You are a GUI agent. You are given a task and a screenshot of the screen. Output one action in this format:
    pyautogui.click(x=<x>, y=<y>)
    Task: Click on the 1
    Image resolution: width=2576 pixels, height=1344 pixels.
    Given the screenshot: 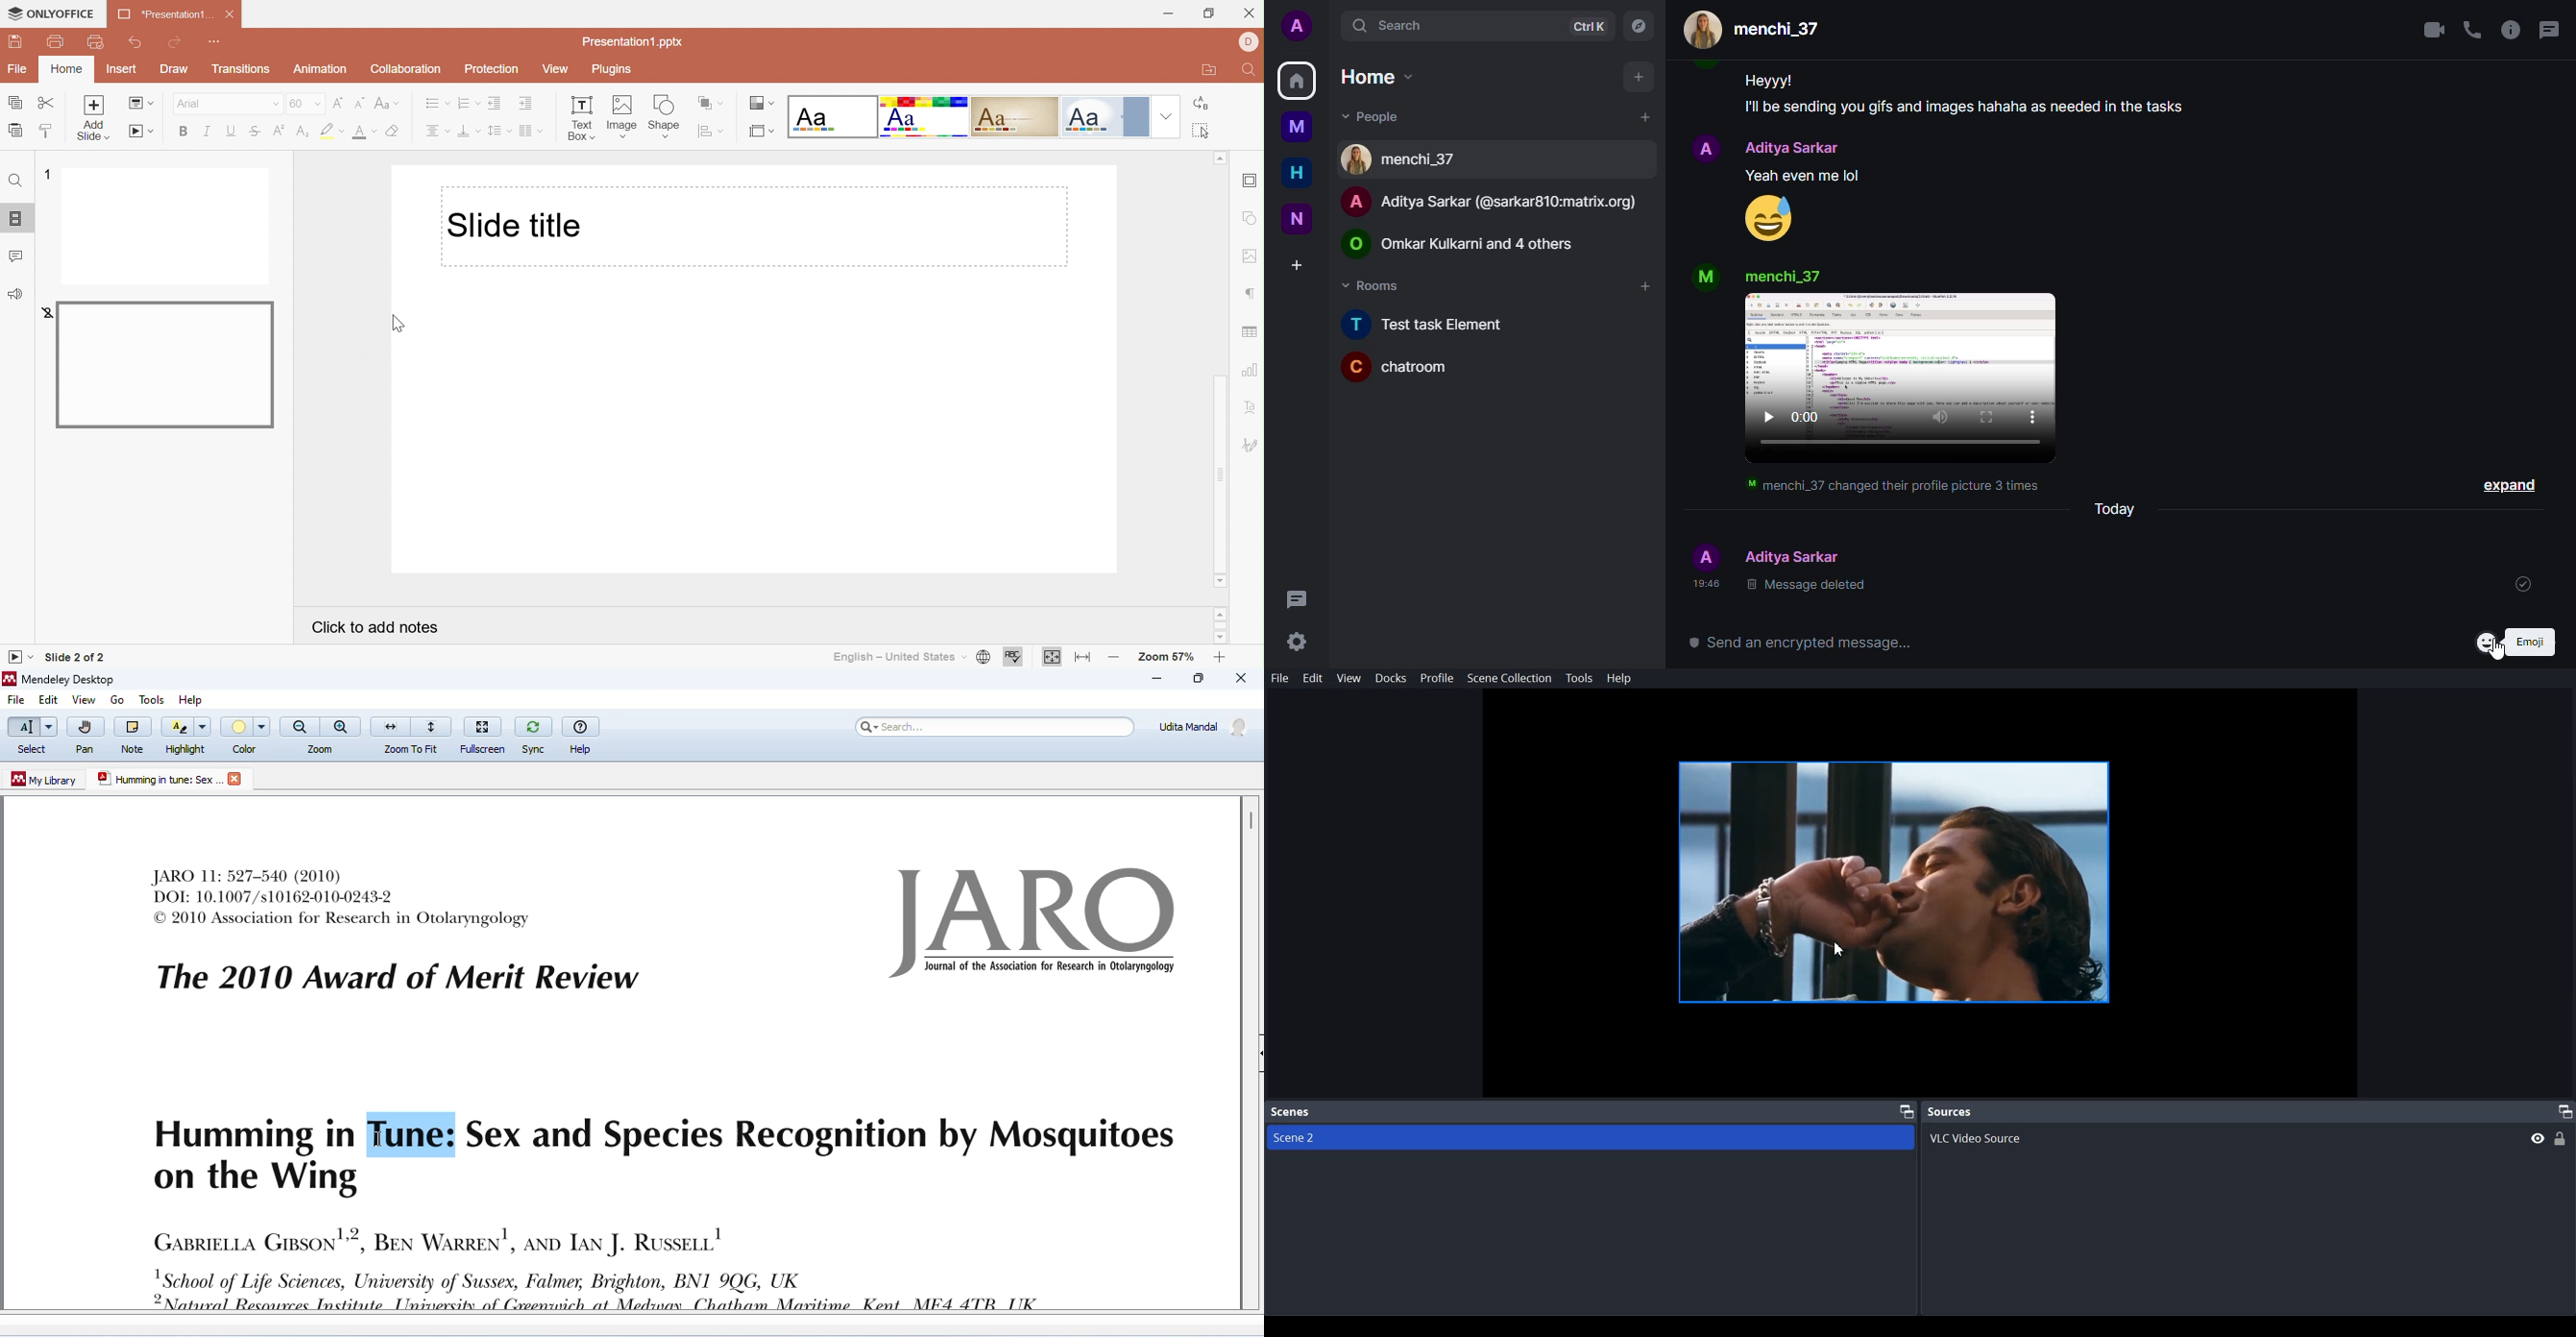 What is the action you would take?
    pyautogui.click(x=44, y=171)
    